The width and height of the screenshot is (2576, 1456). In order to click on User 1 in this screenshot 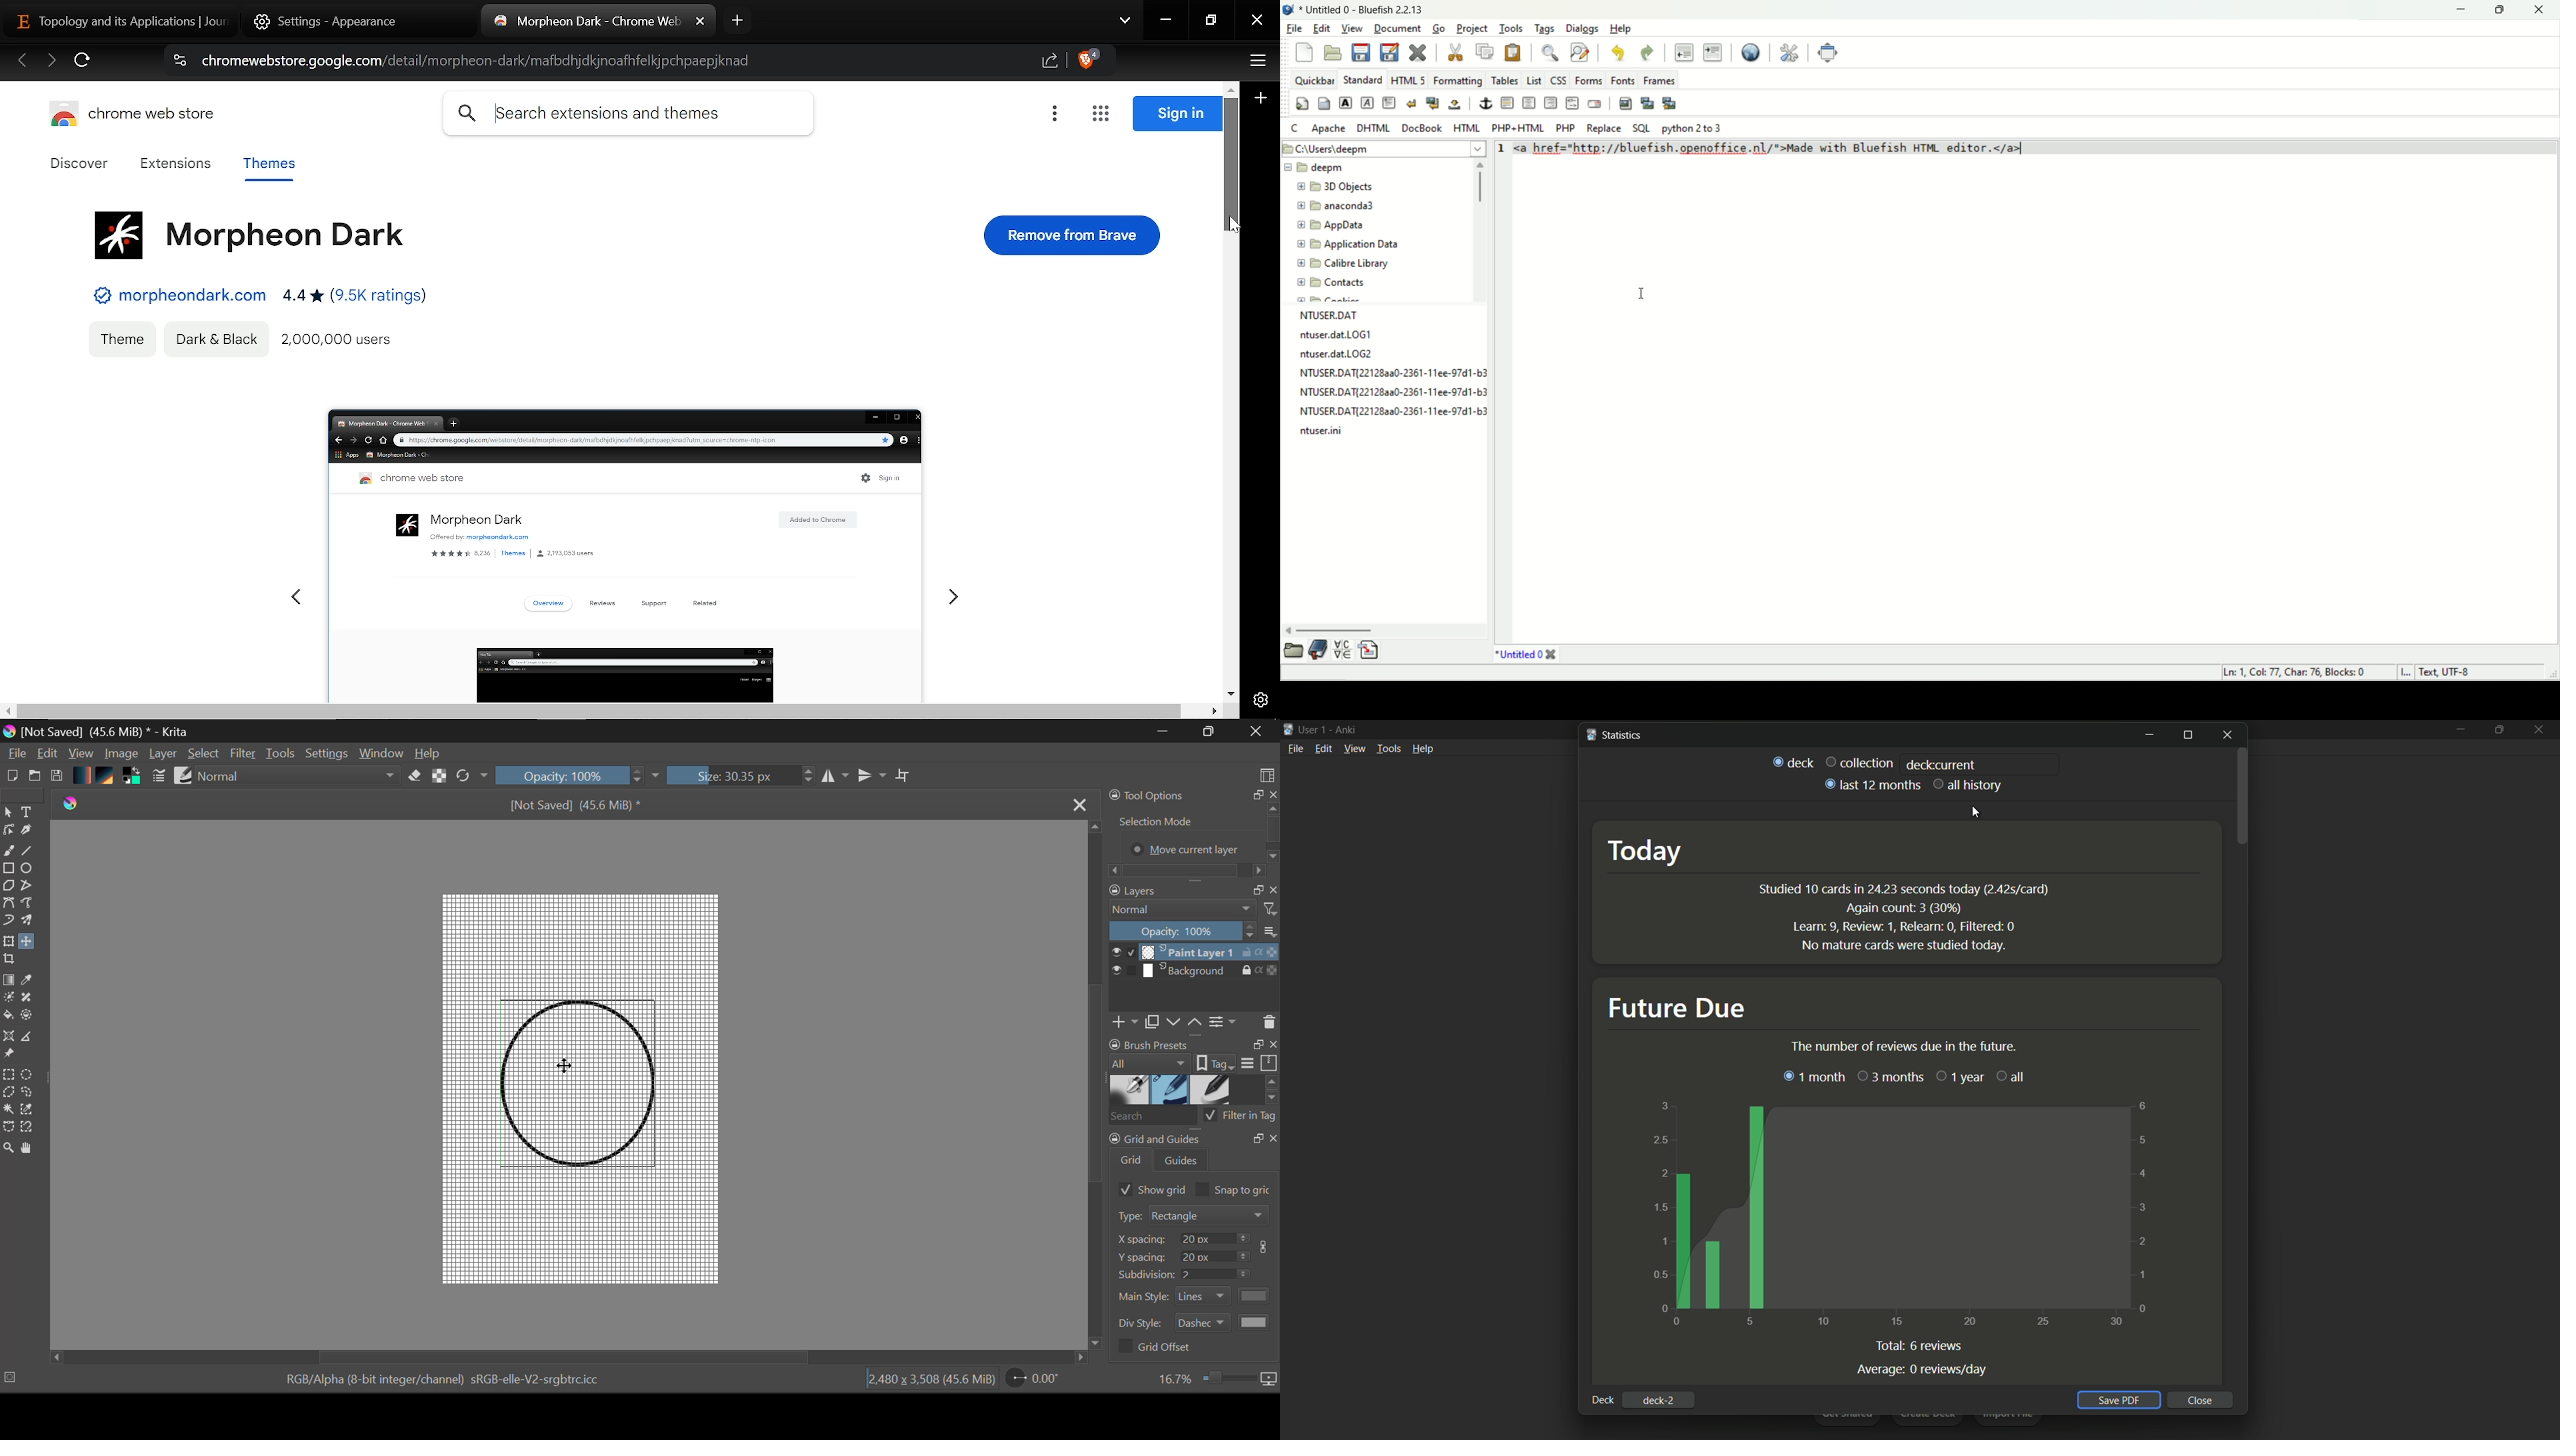, I will do `click(1313, 729)`.